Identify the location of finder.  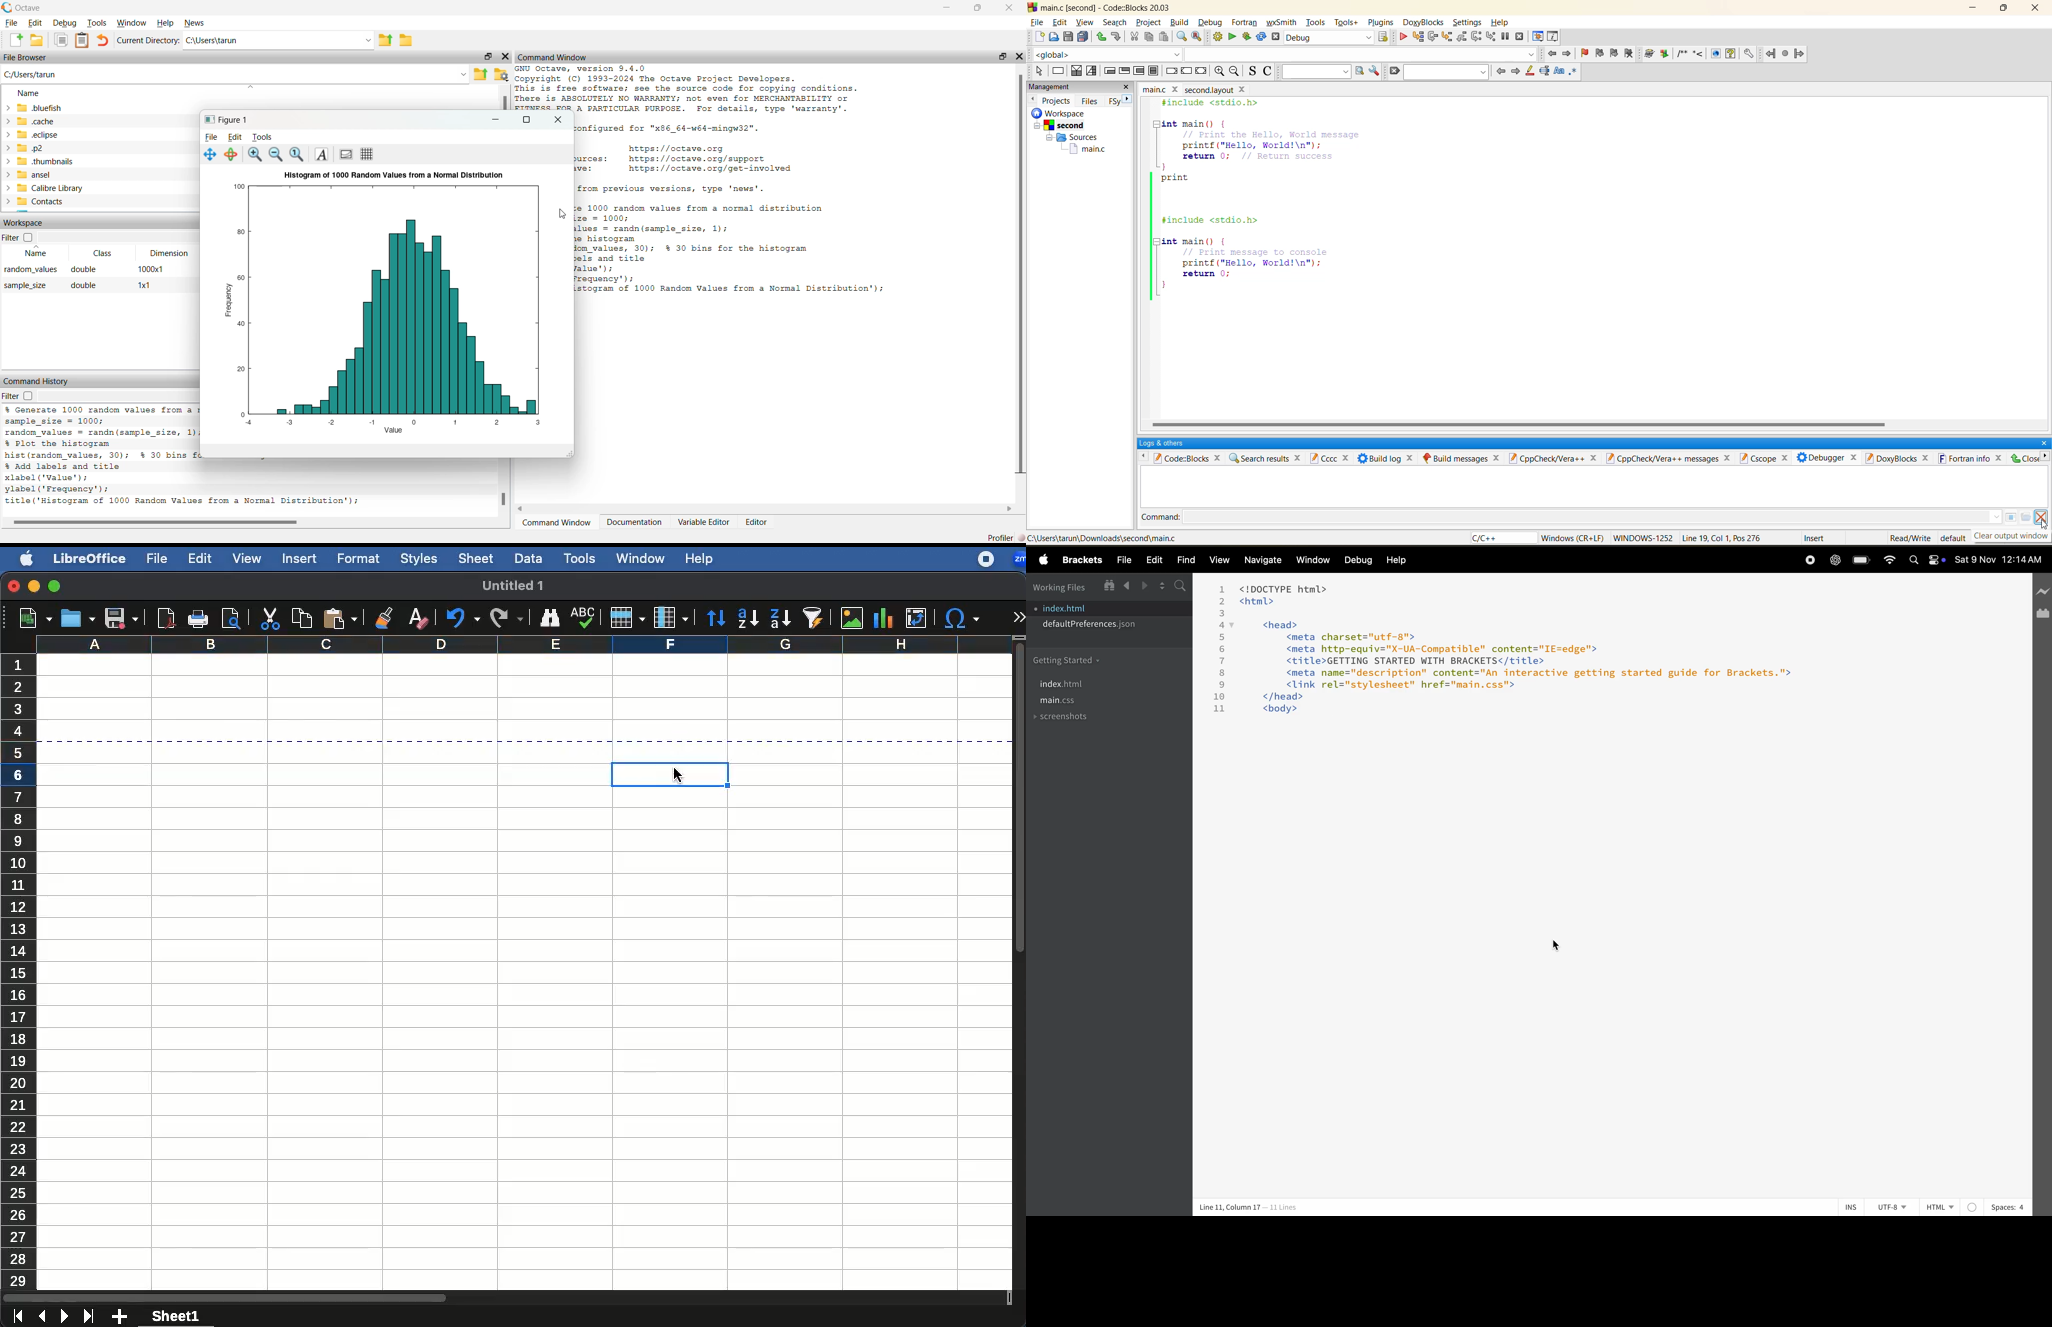
(550, 618).